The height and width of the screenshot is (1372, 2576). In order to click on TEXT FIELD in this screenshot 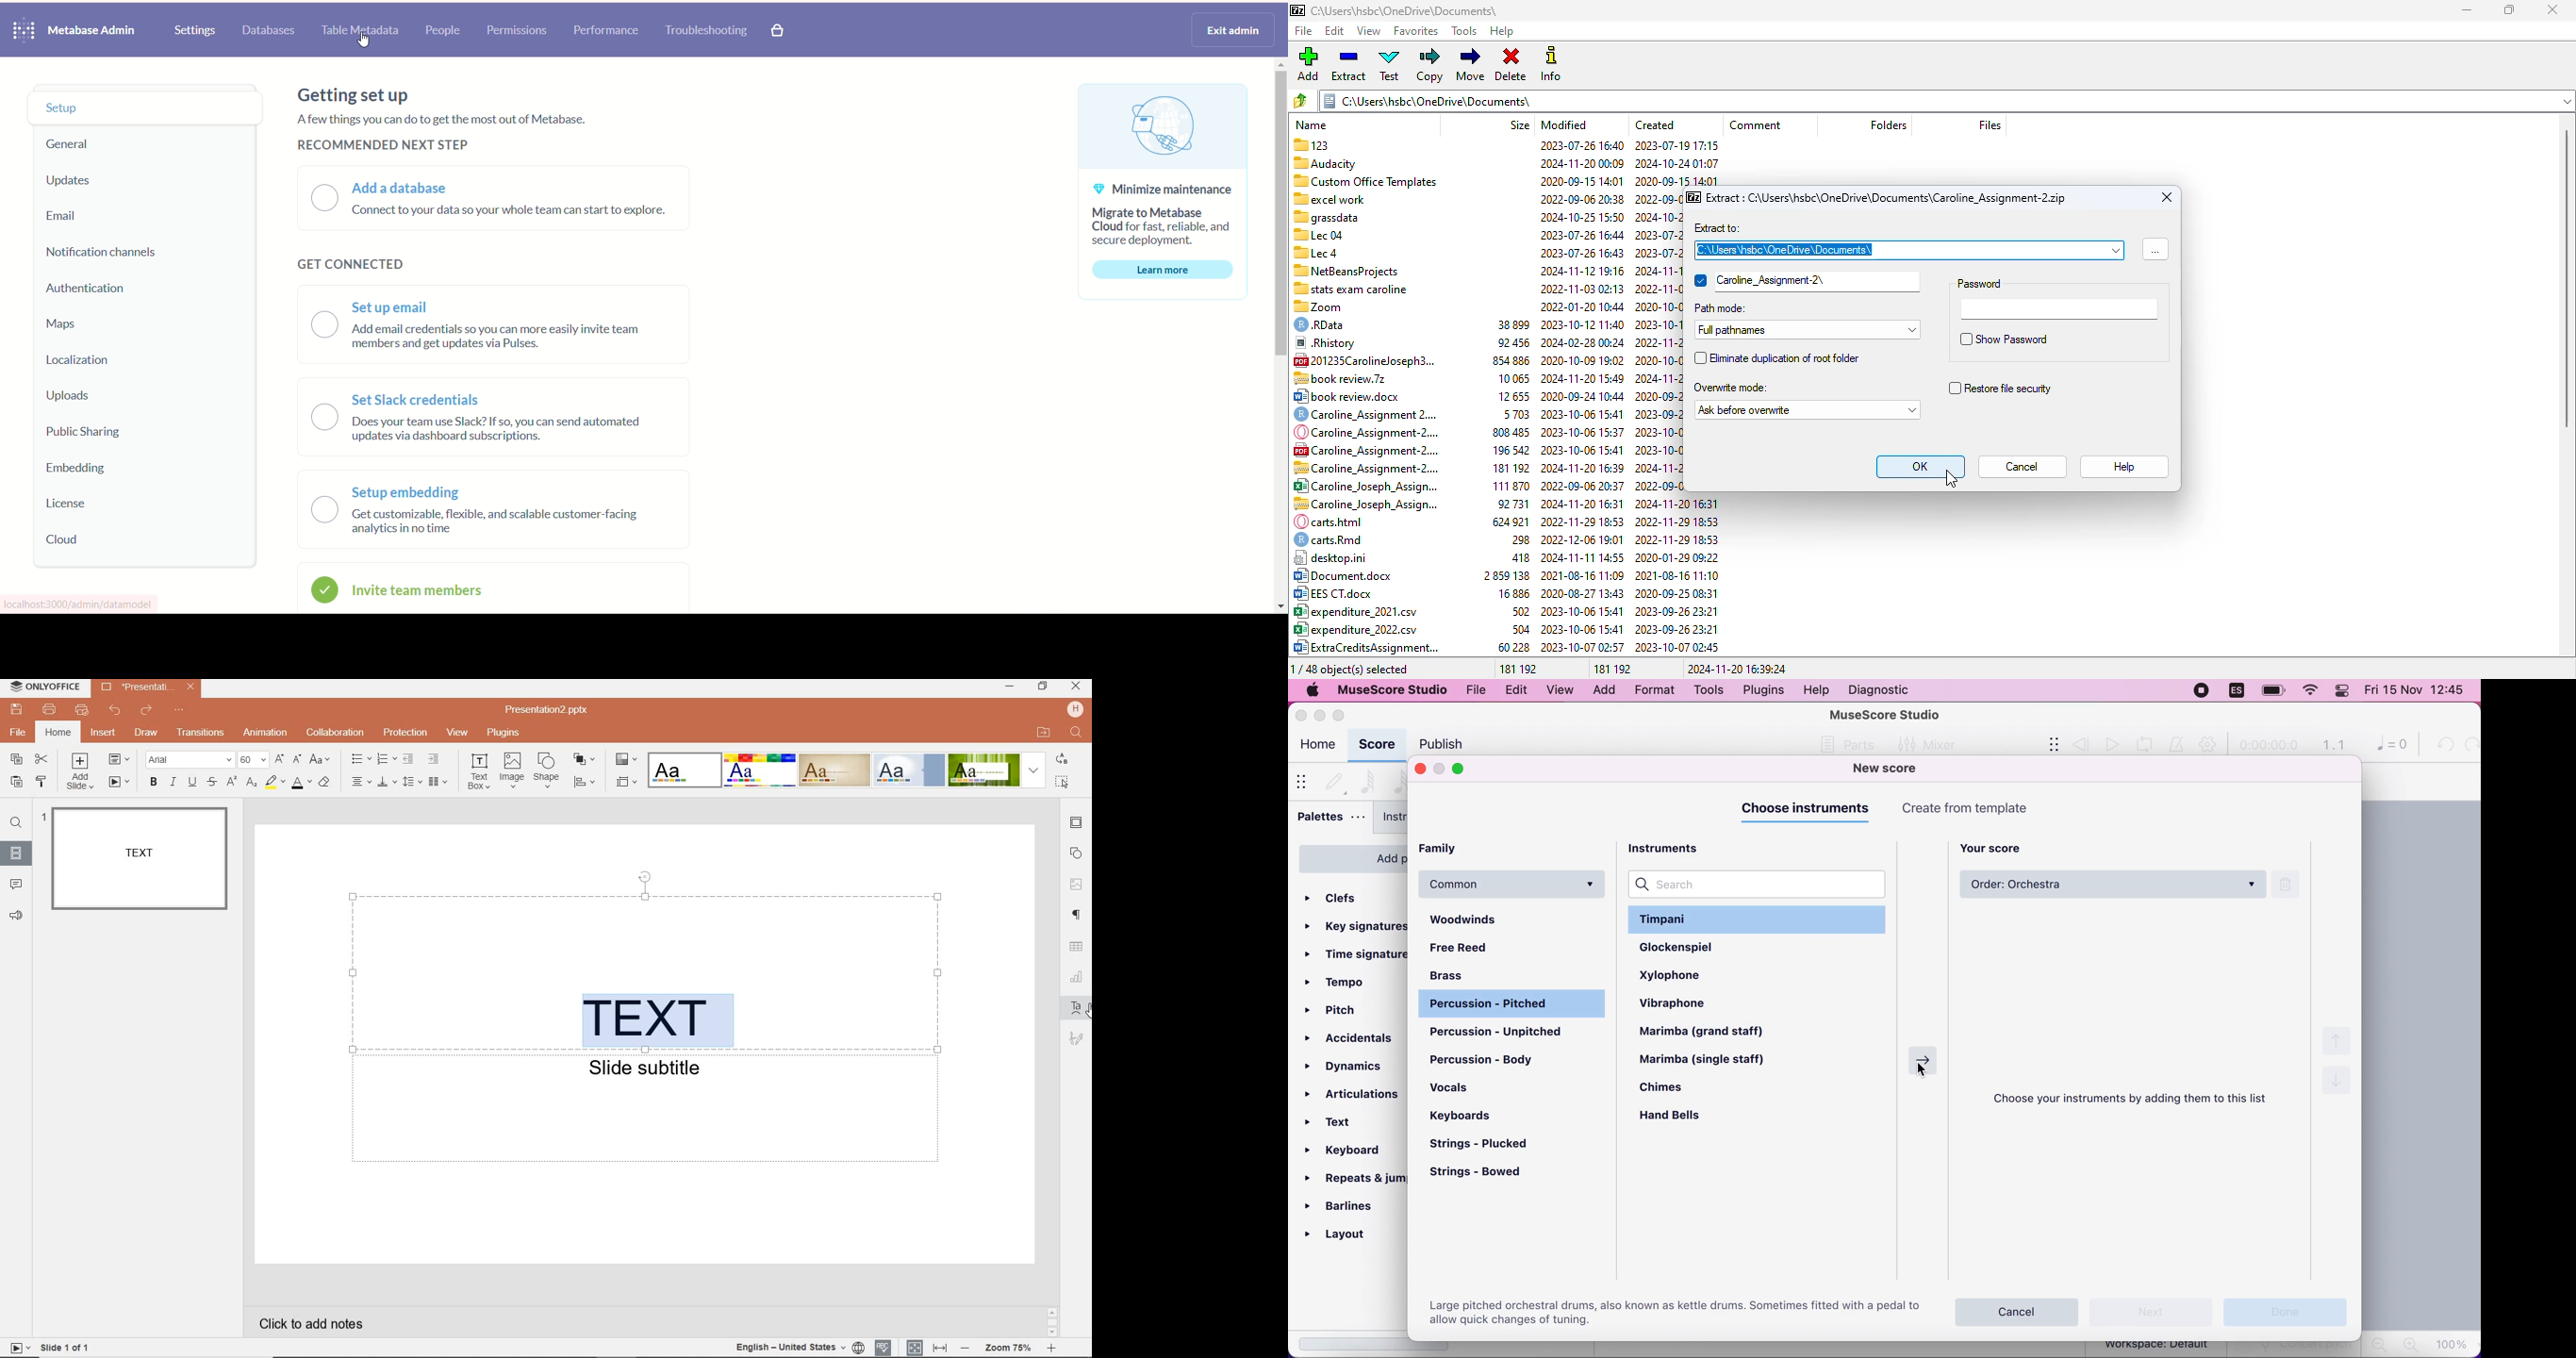, I will do `click(646, 968)`.